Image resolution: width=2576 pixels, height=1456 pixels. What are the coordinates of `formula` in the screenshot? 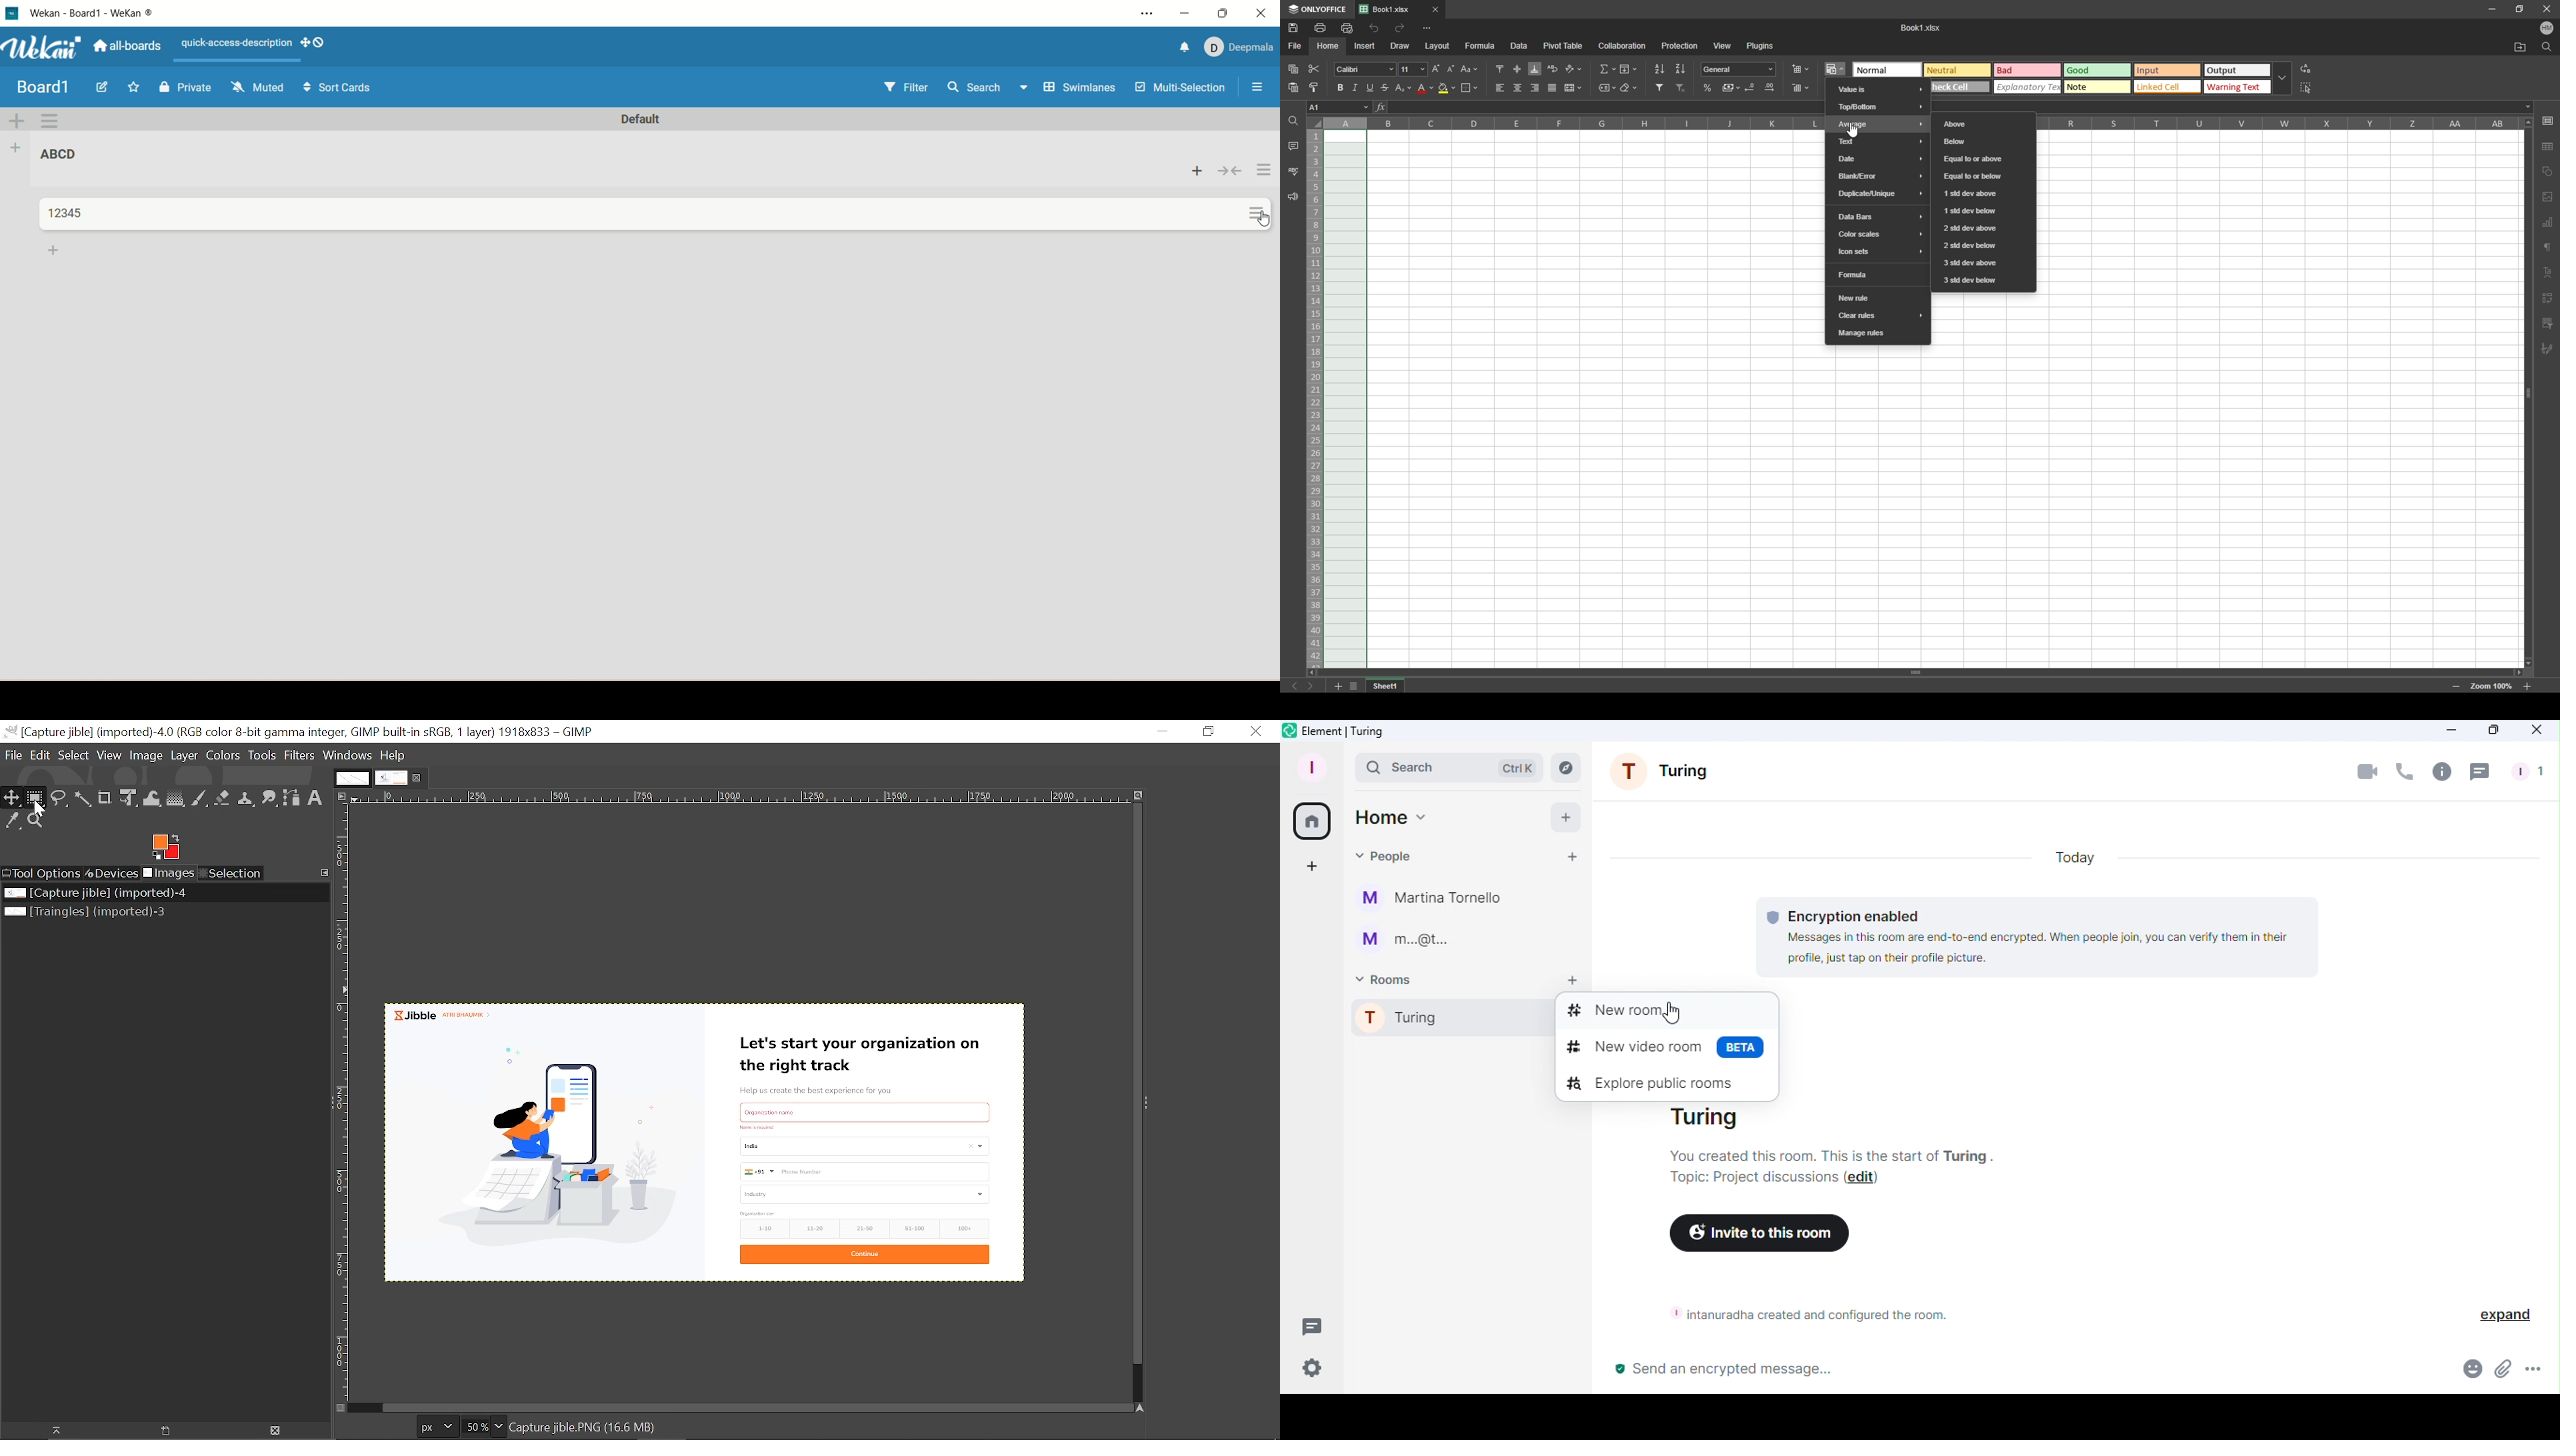 It's located at (1879, 275).